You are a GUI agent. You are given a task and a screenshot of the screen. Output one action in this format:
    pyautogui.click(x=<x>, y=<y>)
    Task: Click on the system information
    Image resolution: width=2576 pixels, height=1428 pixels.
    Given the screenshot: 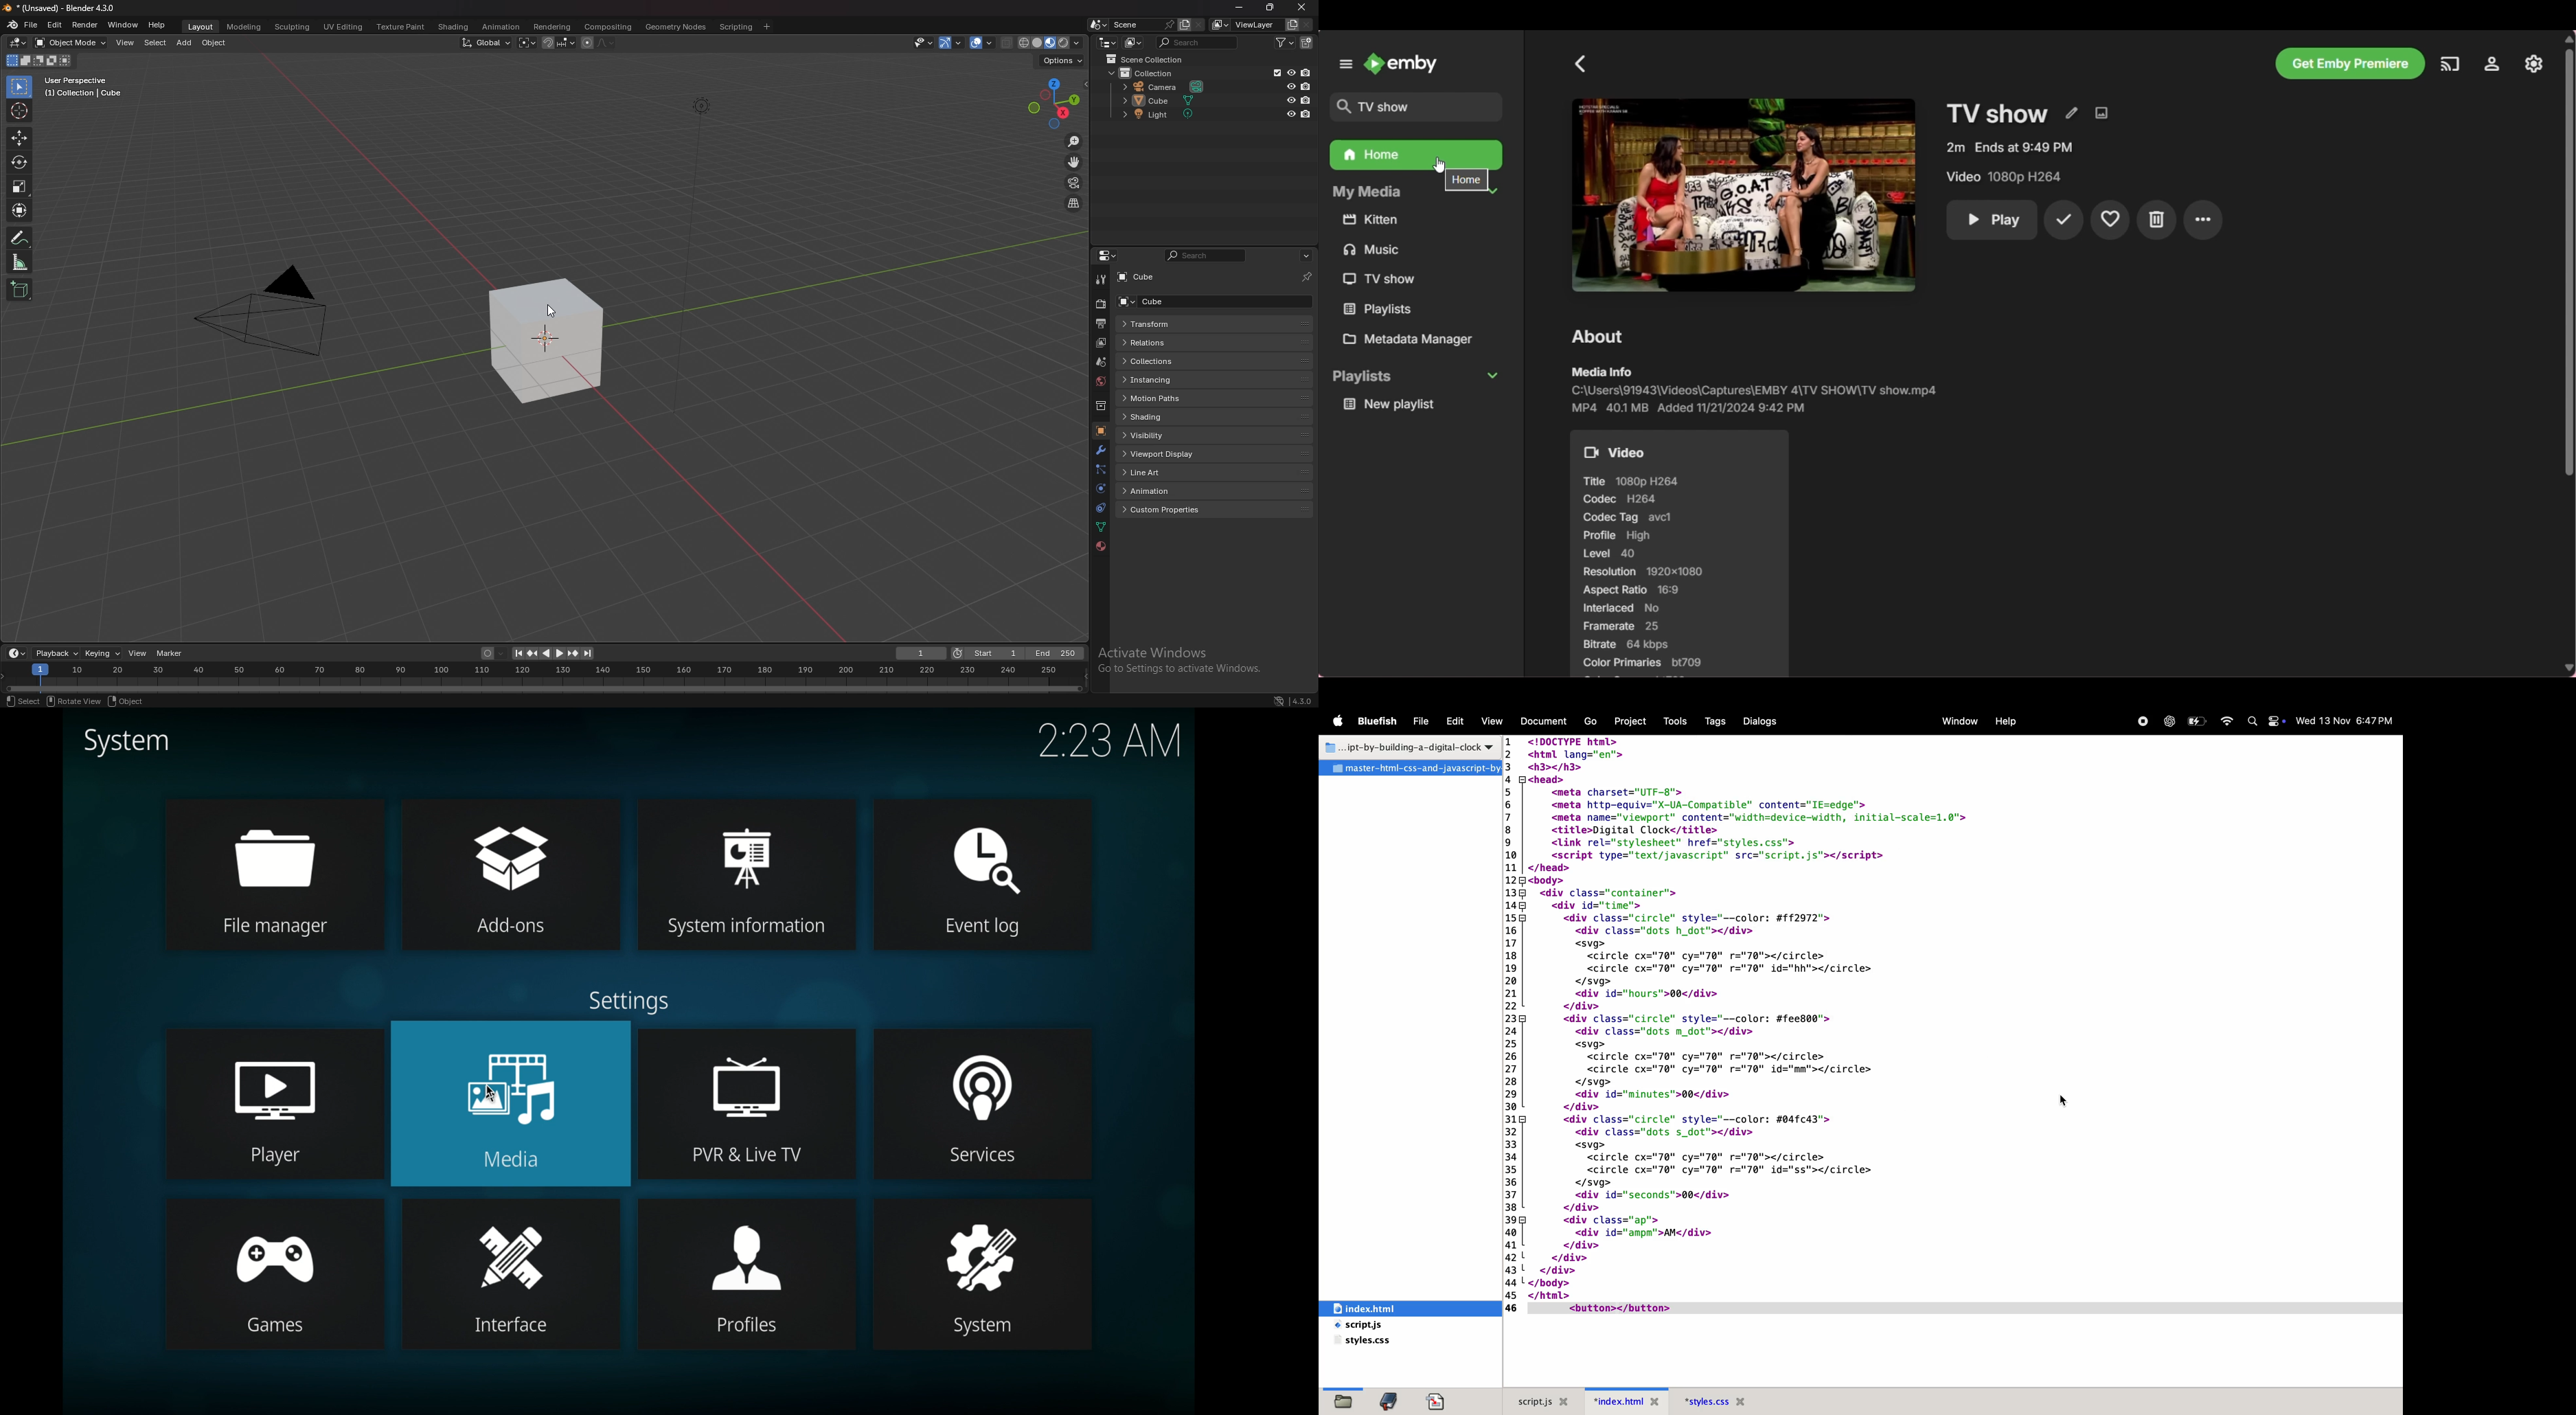 What is the action you would take?
    pyautogui.click(x=747, y=842)
    